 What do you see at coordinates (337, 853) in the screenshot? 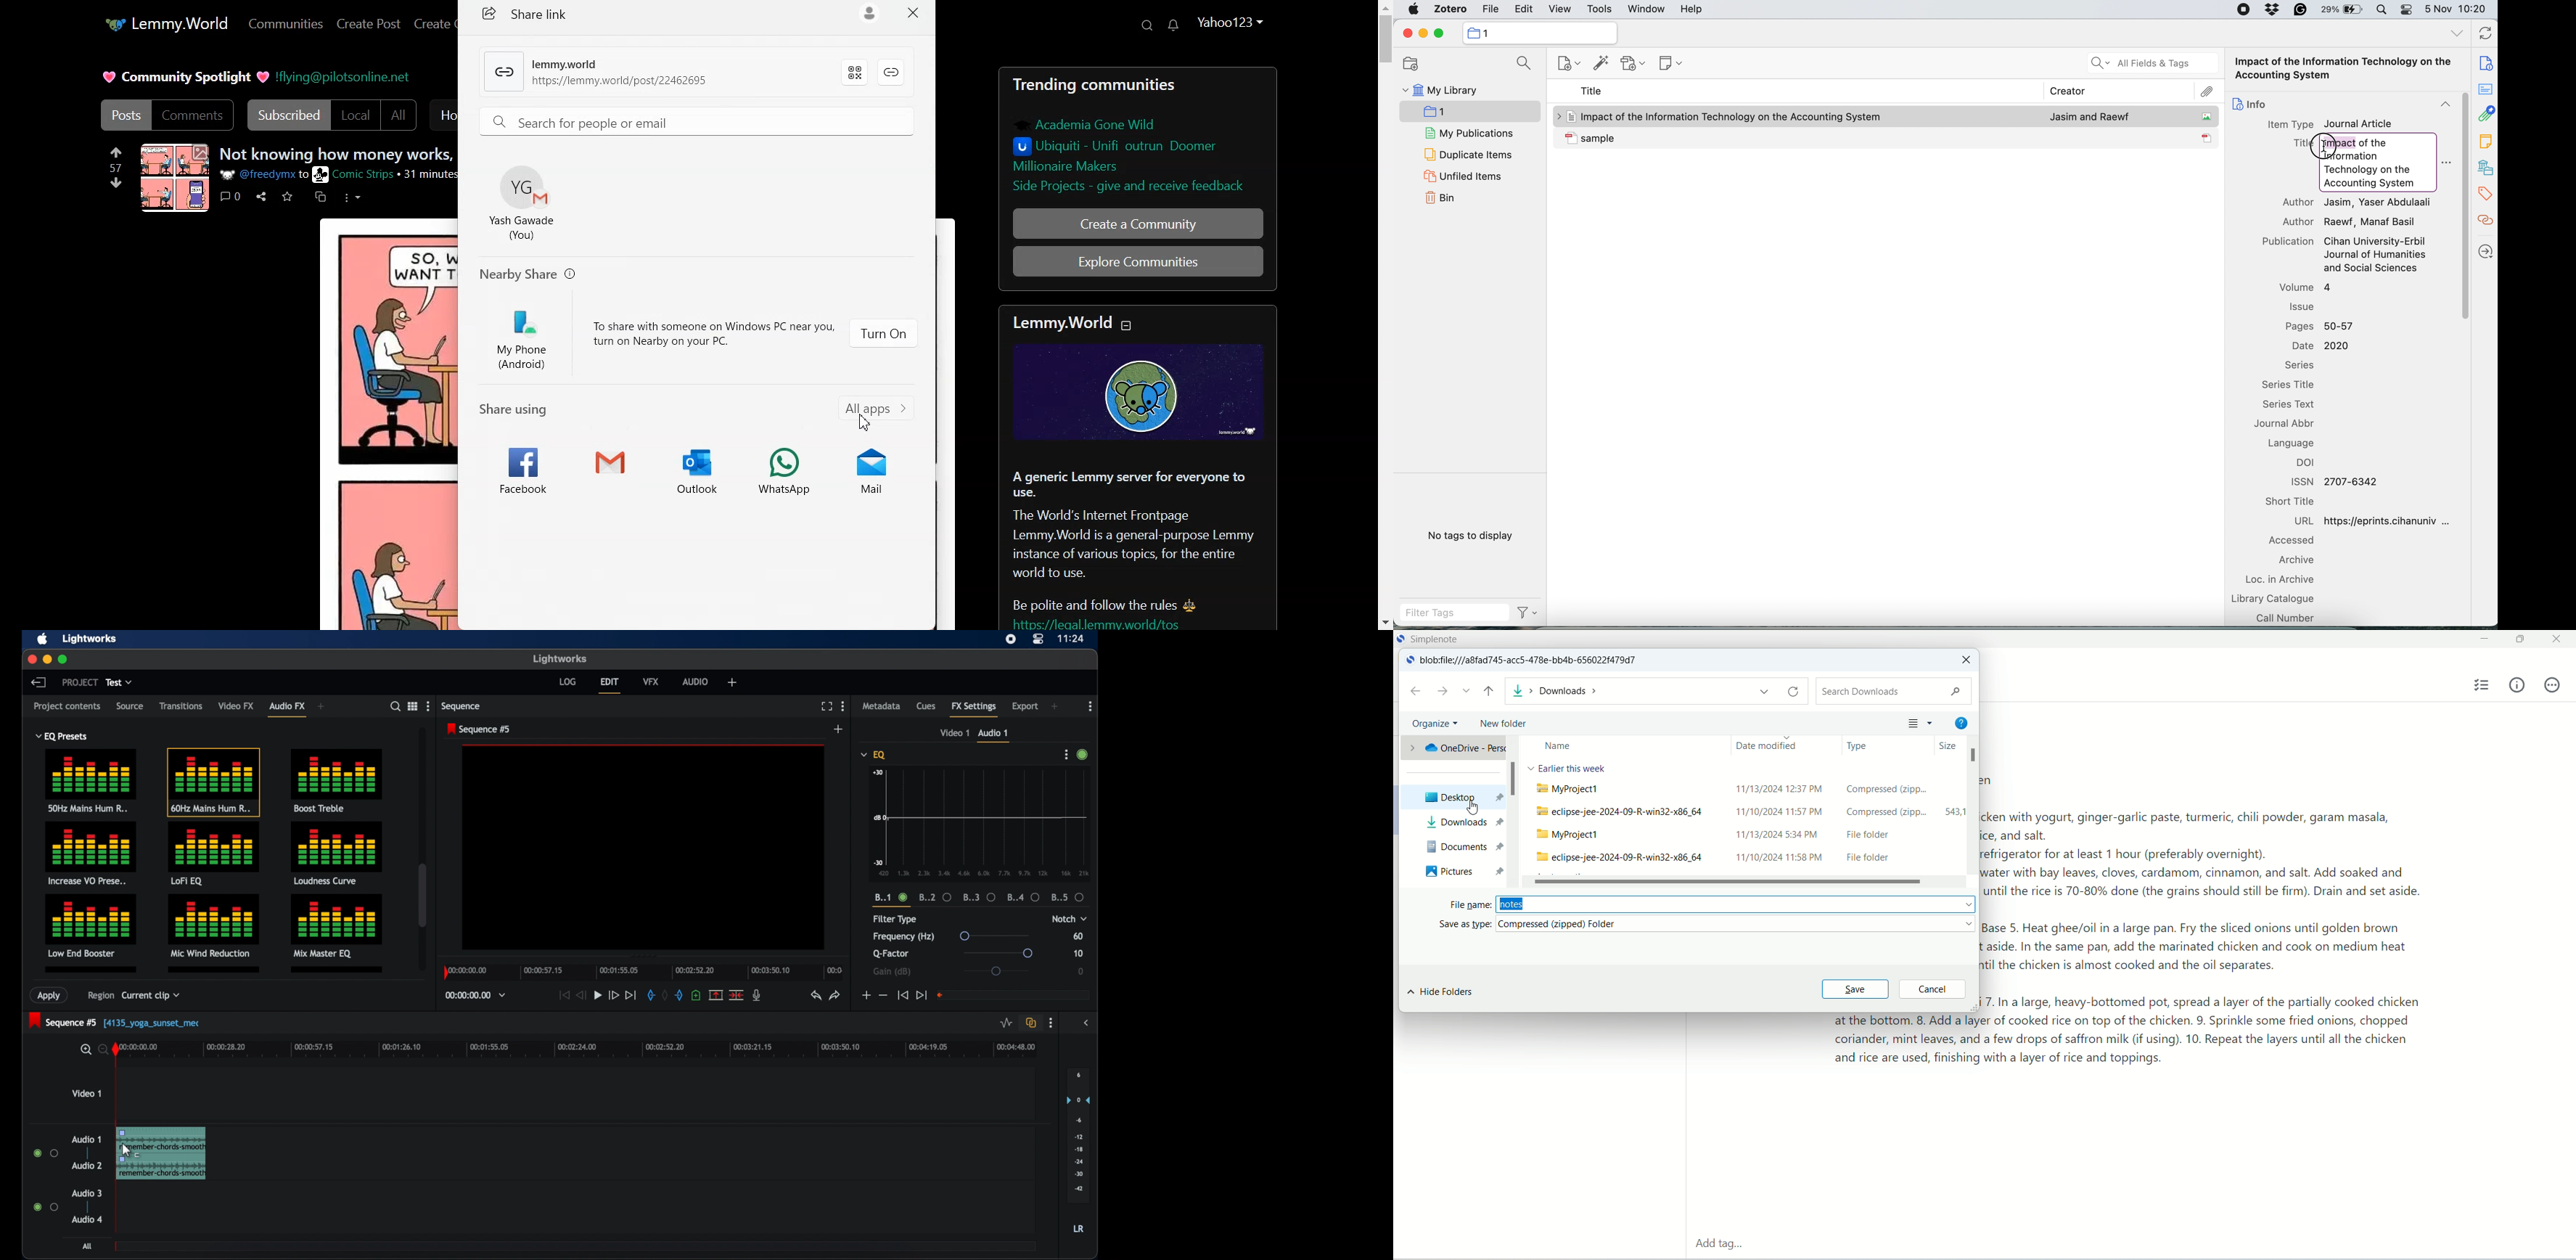
I see `loudness curve` at bounding box center [337, 853].